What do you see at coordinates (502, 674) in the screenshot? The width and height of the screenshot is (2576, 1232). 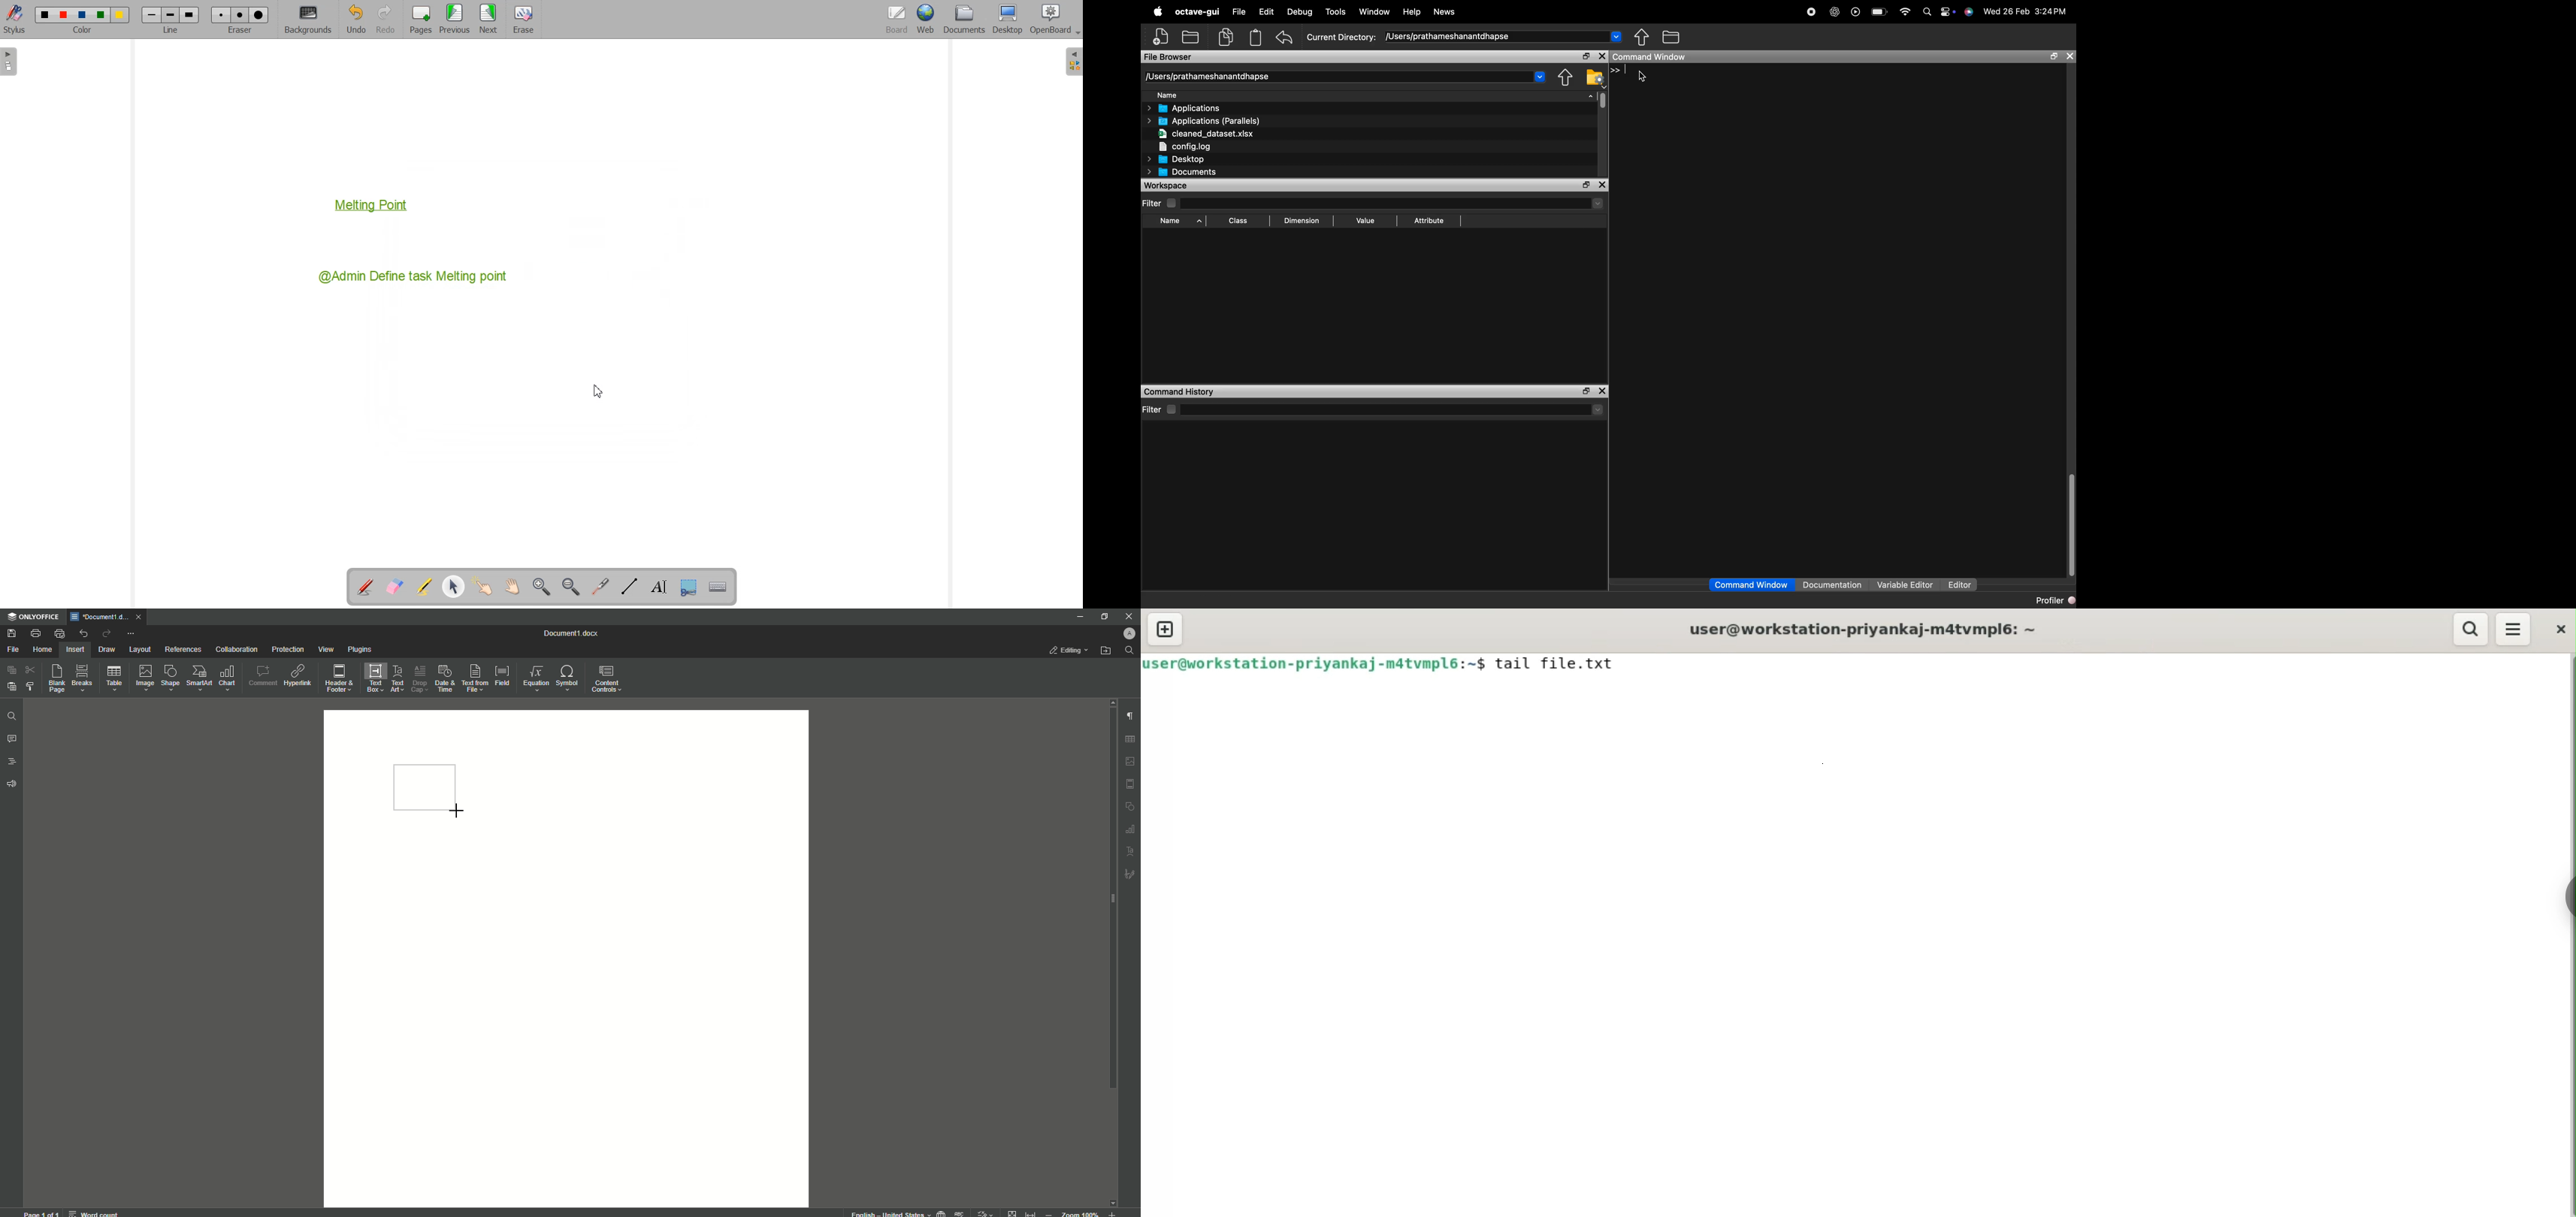 I see `Field` at bounding box center [502, 674].